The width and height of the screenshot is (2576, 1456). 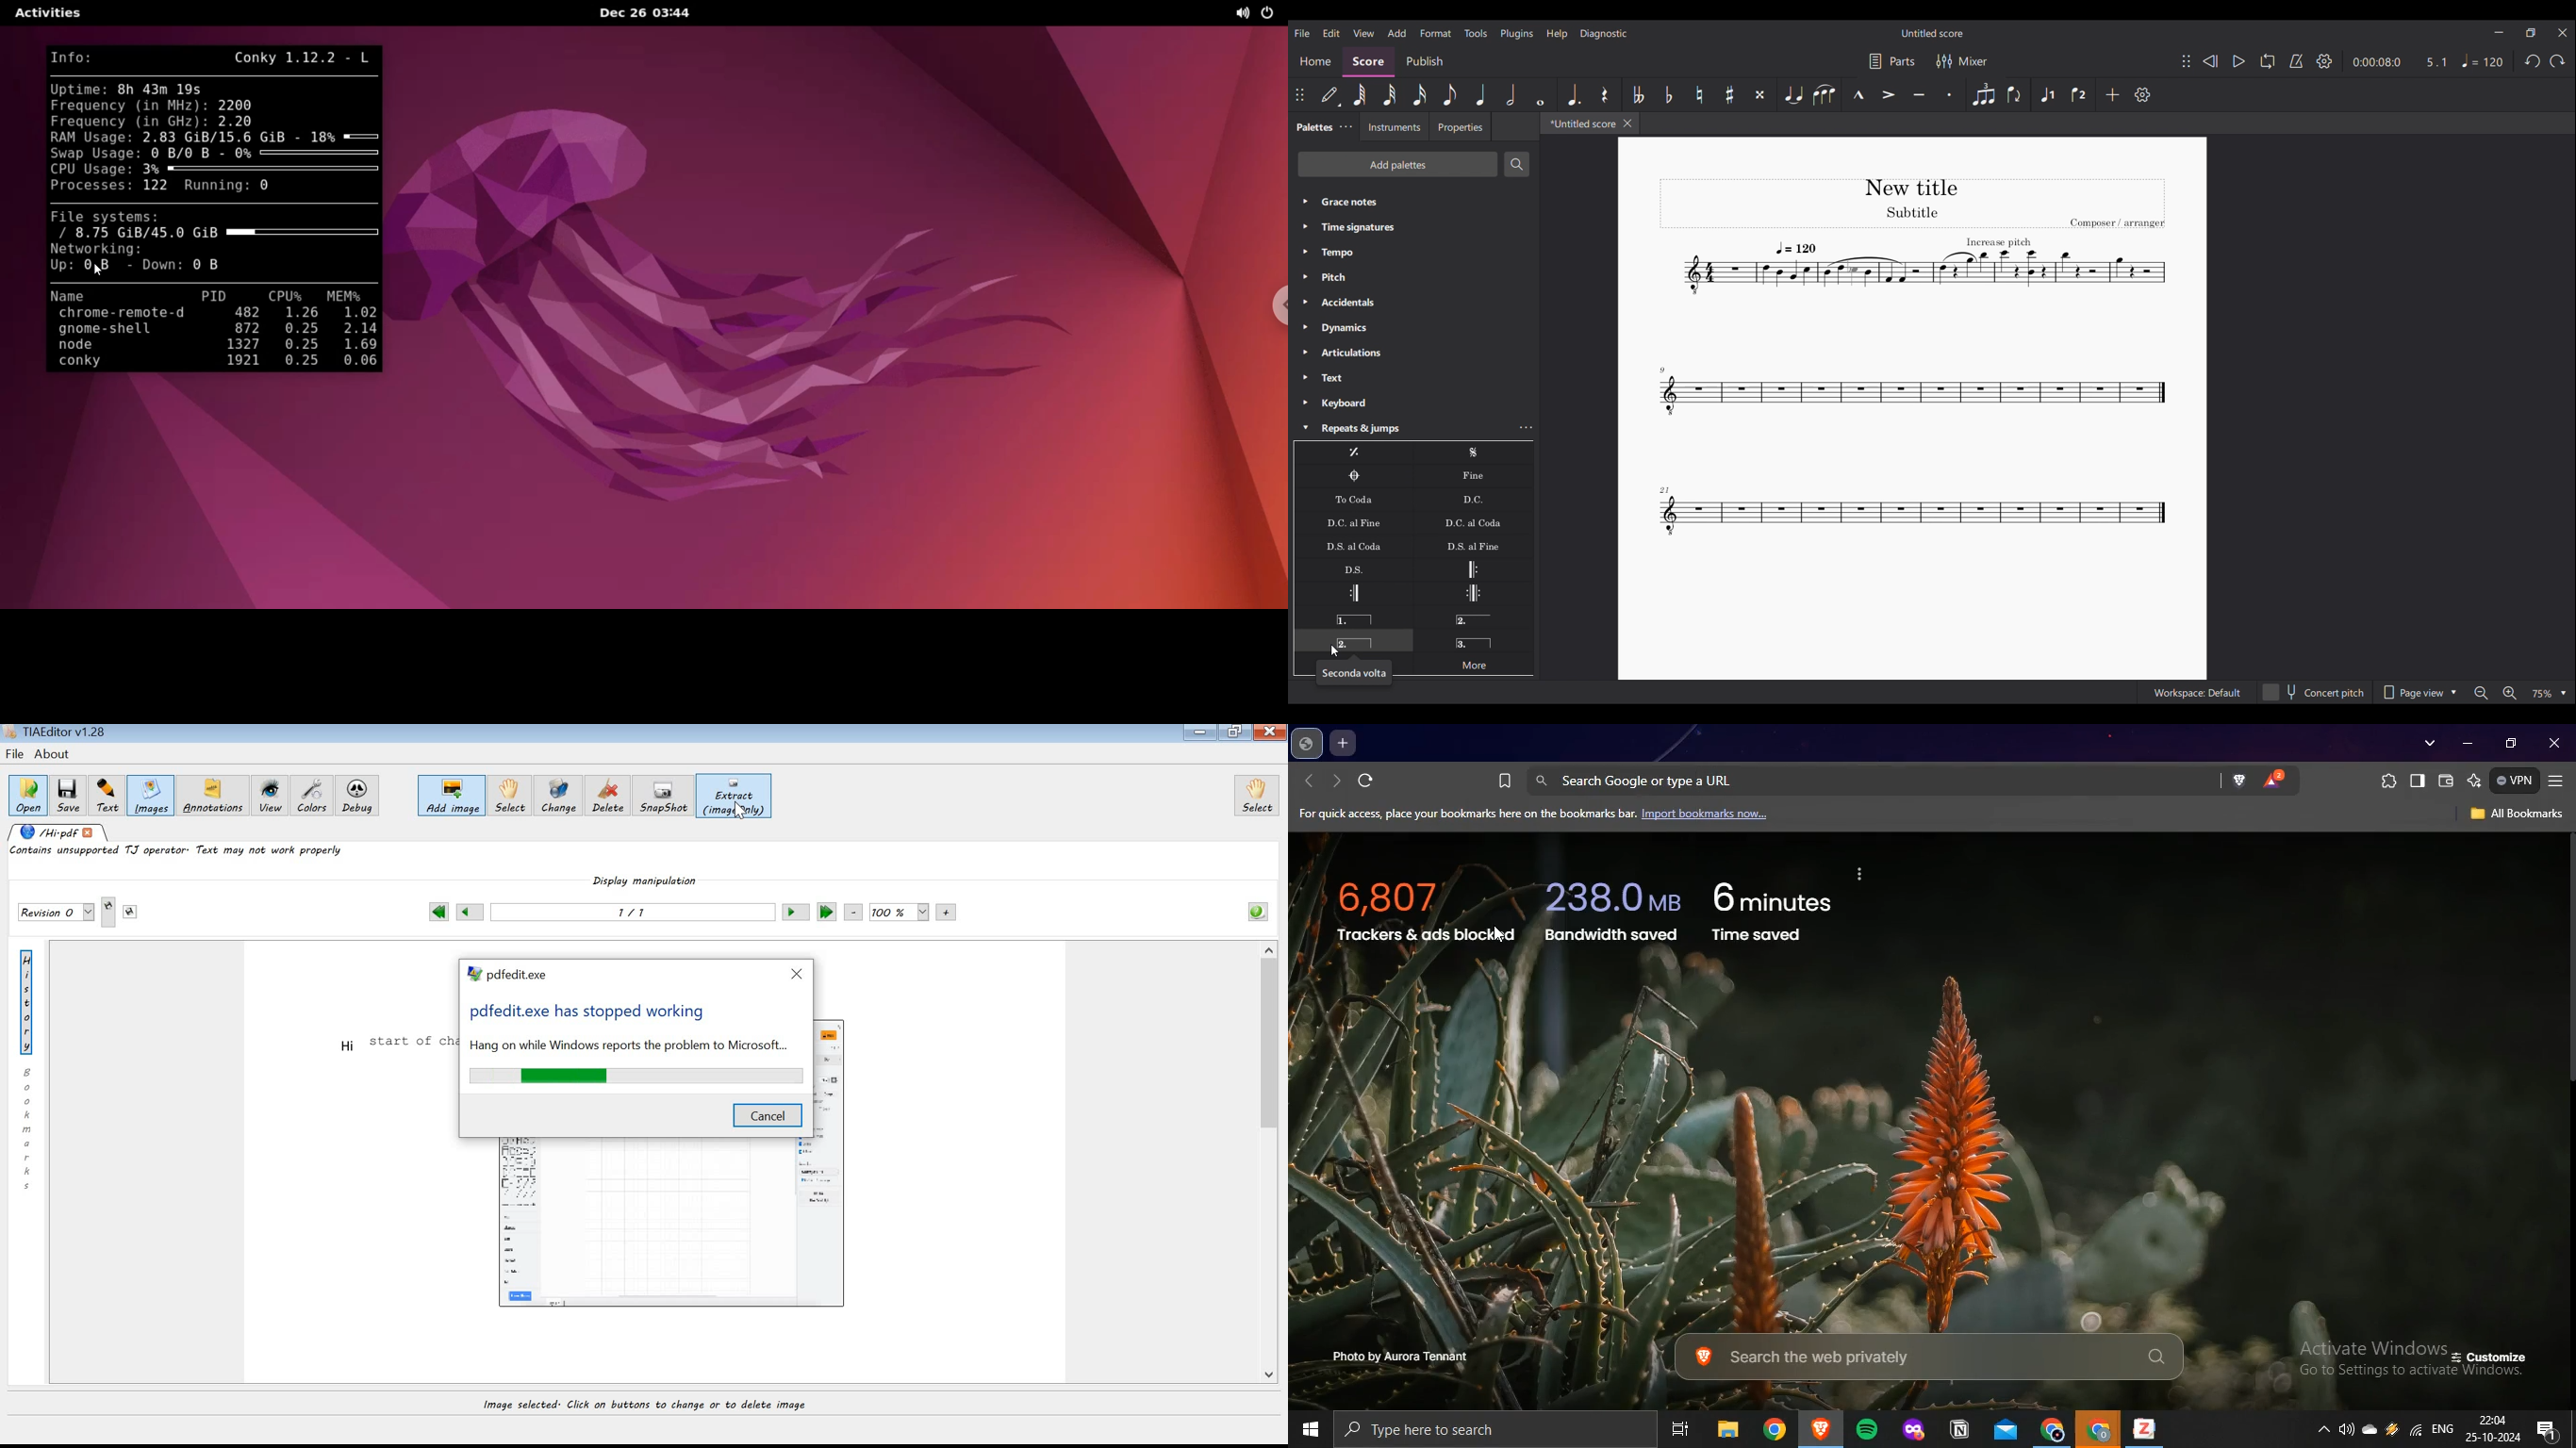 I want to click on Current score, so click(x=1912, y=360).